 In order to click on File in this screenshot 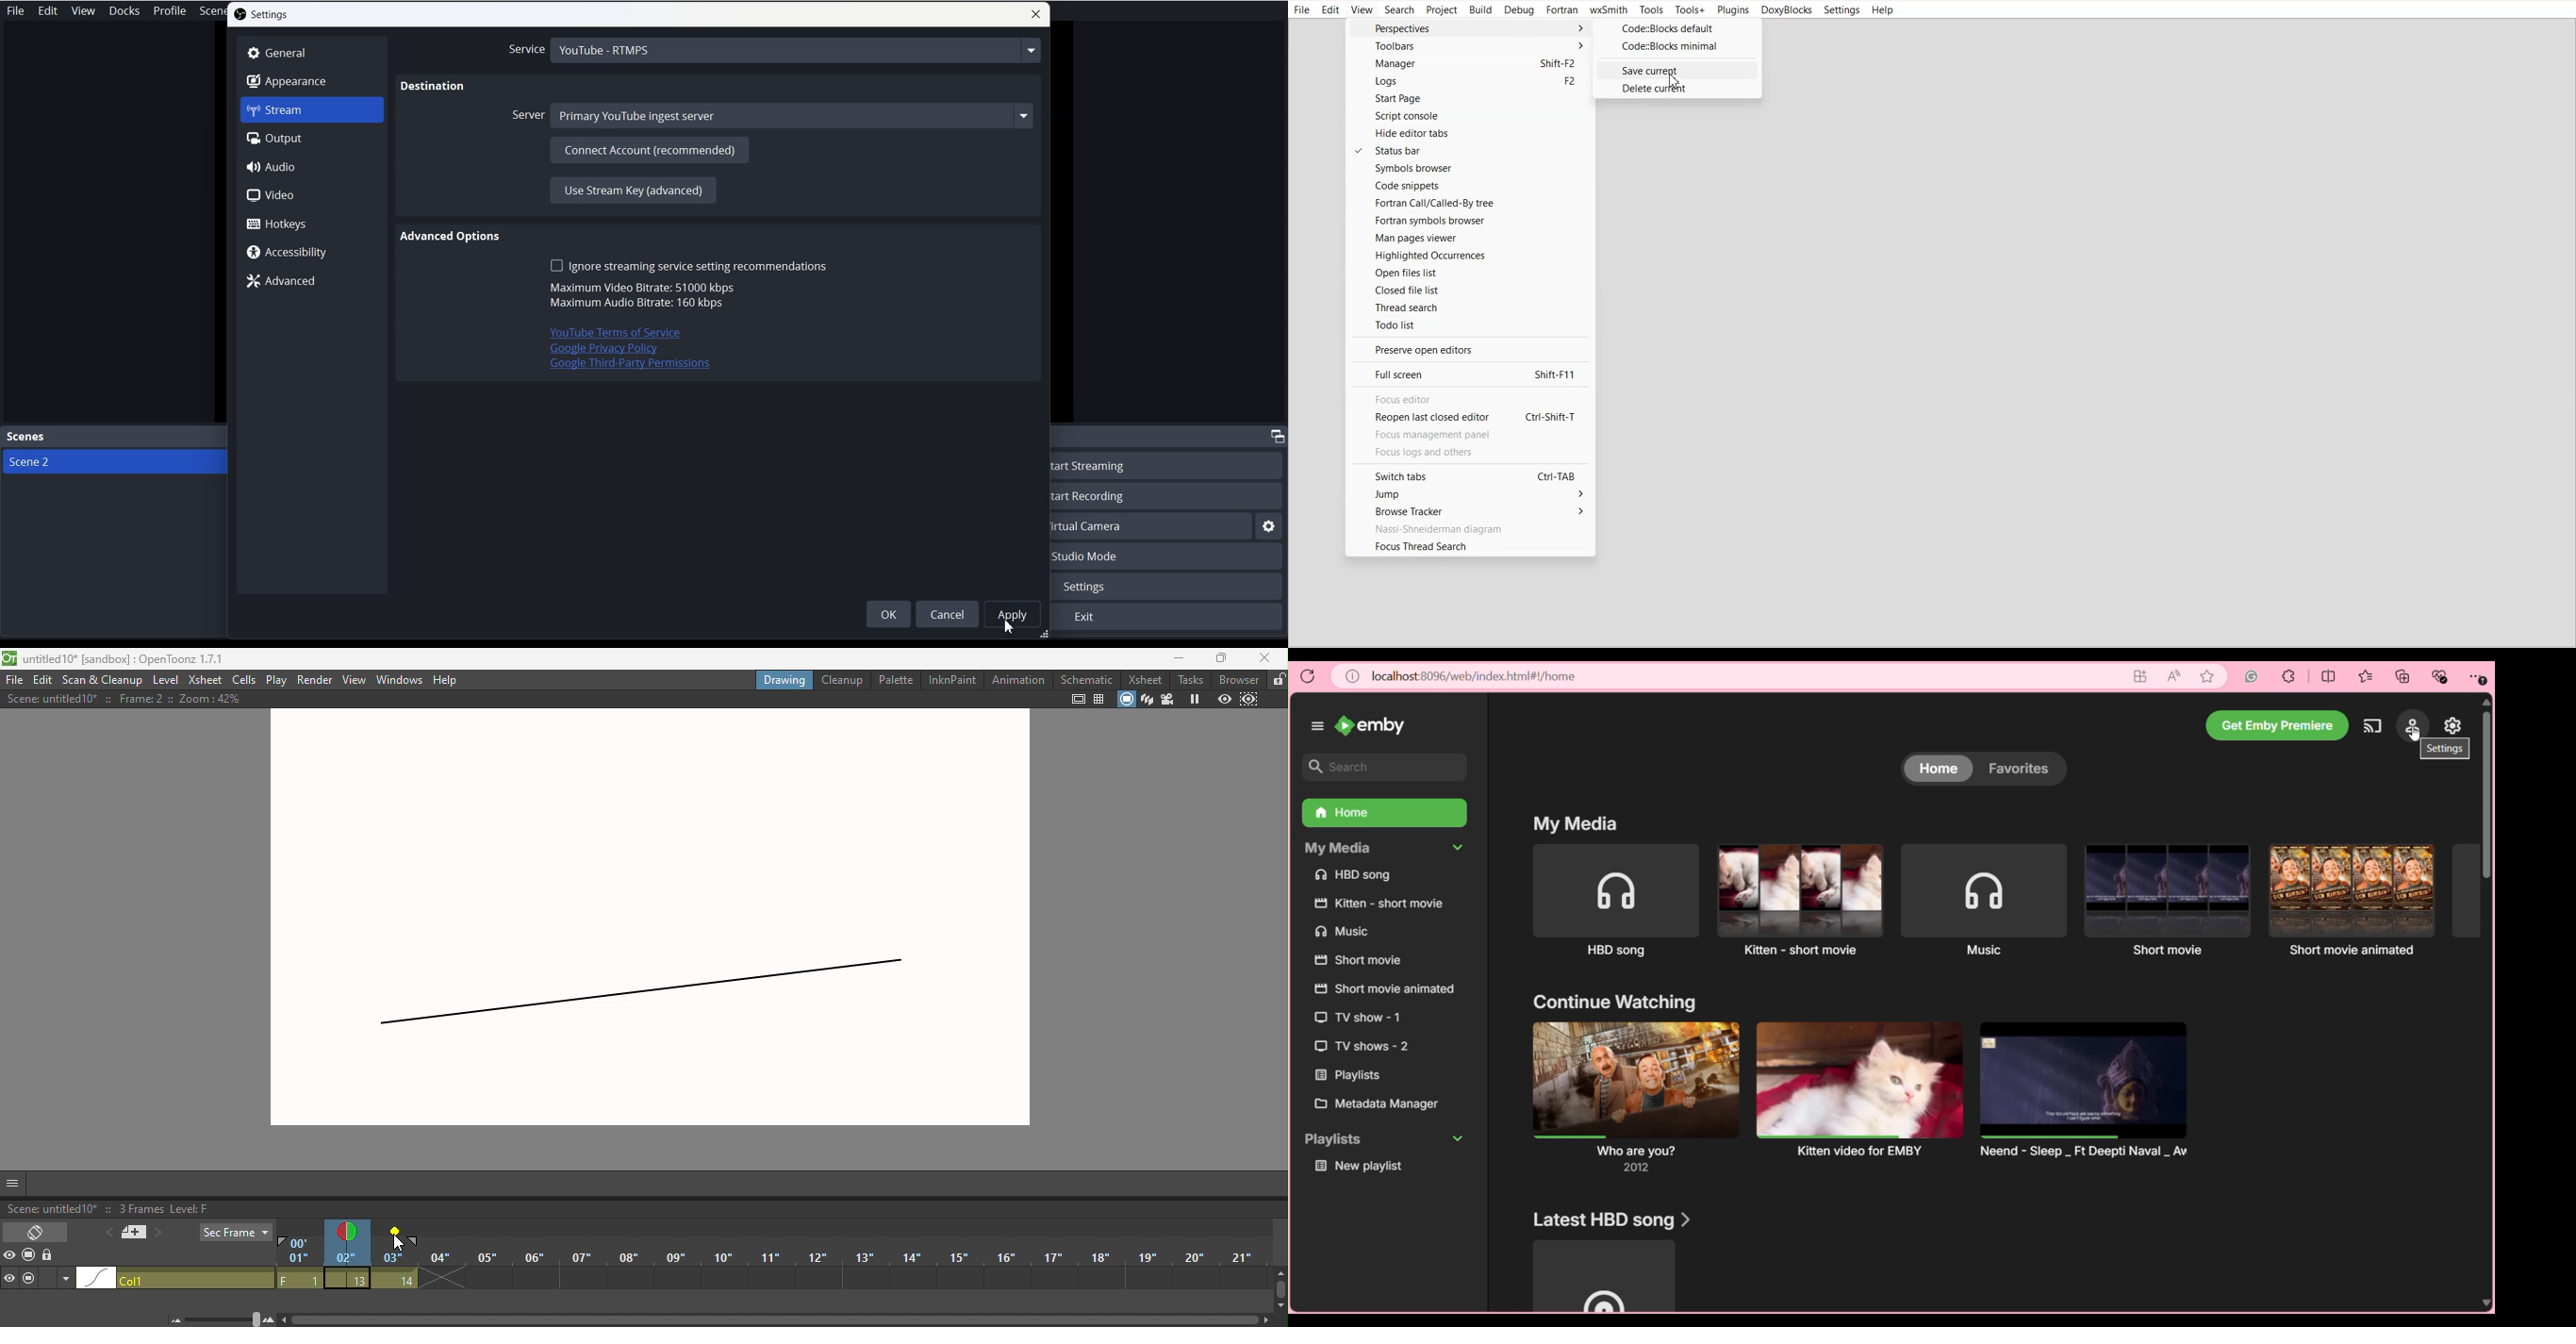, I will do `click(1303, 10)`.